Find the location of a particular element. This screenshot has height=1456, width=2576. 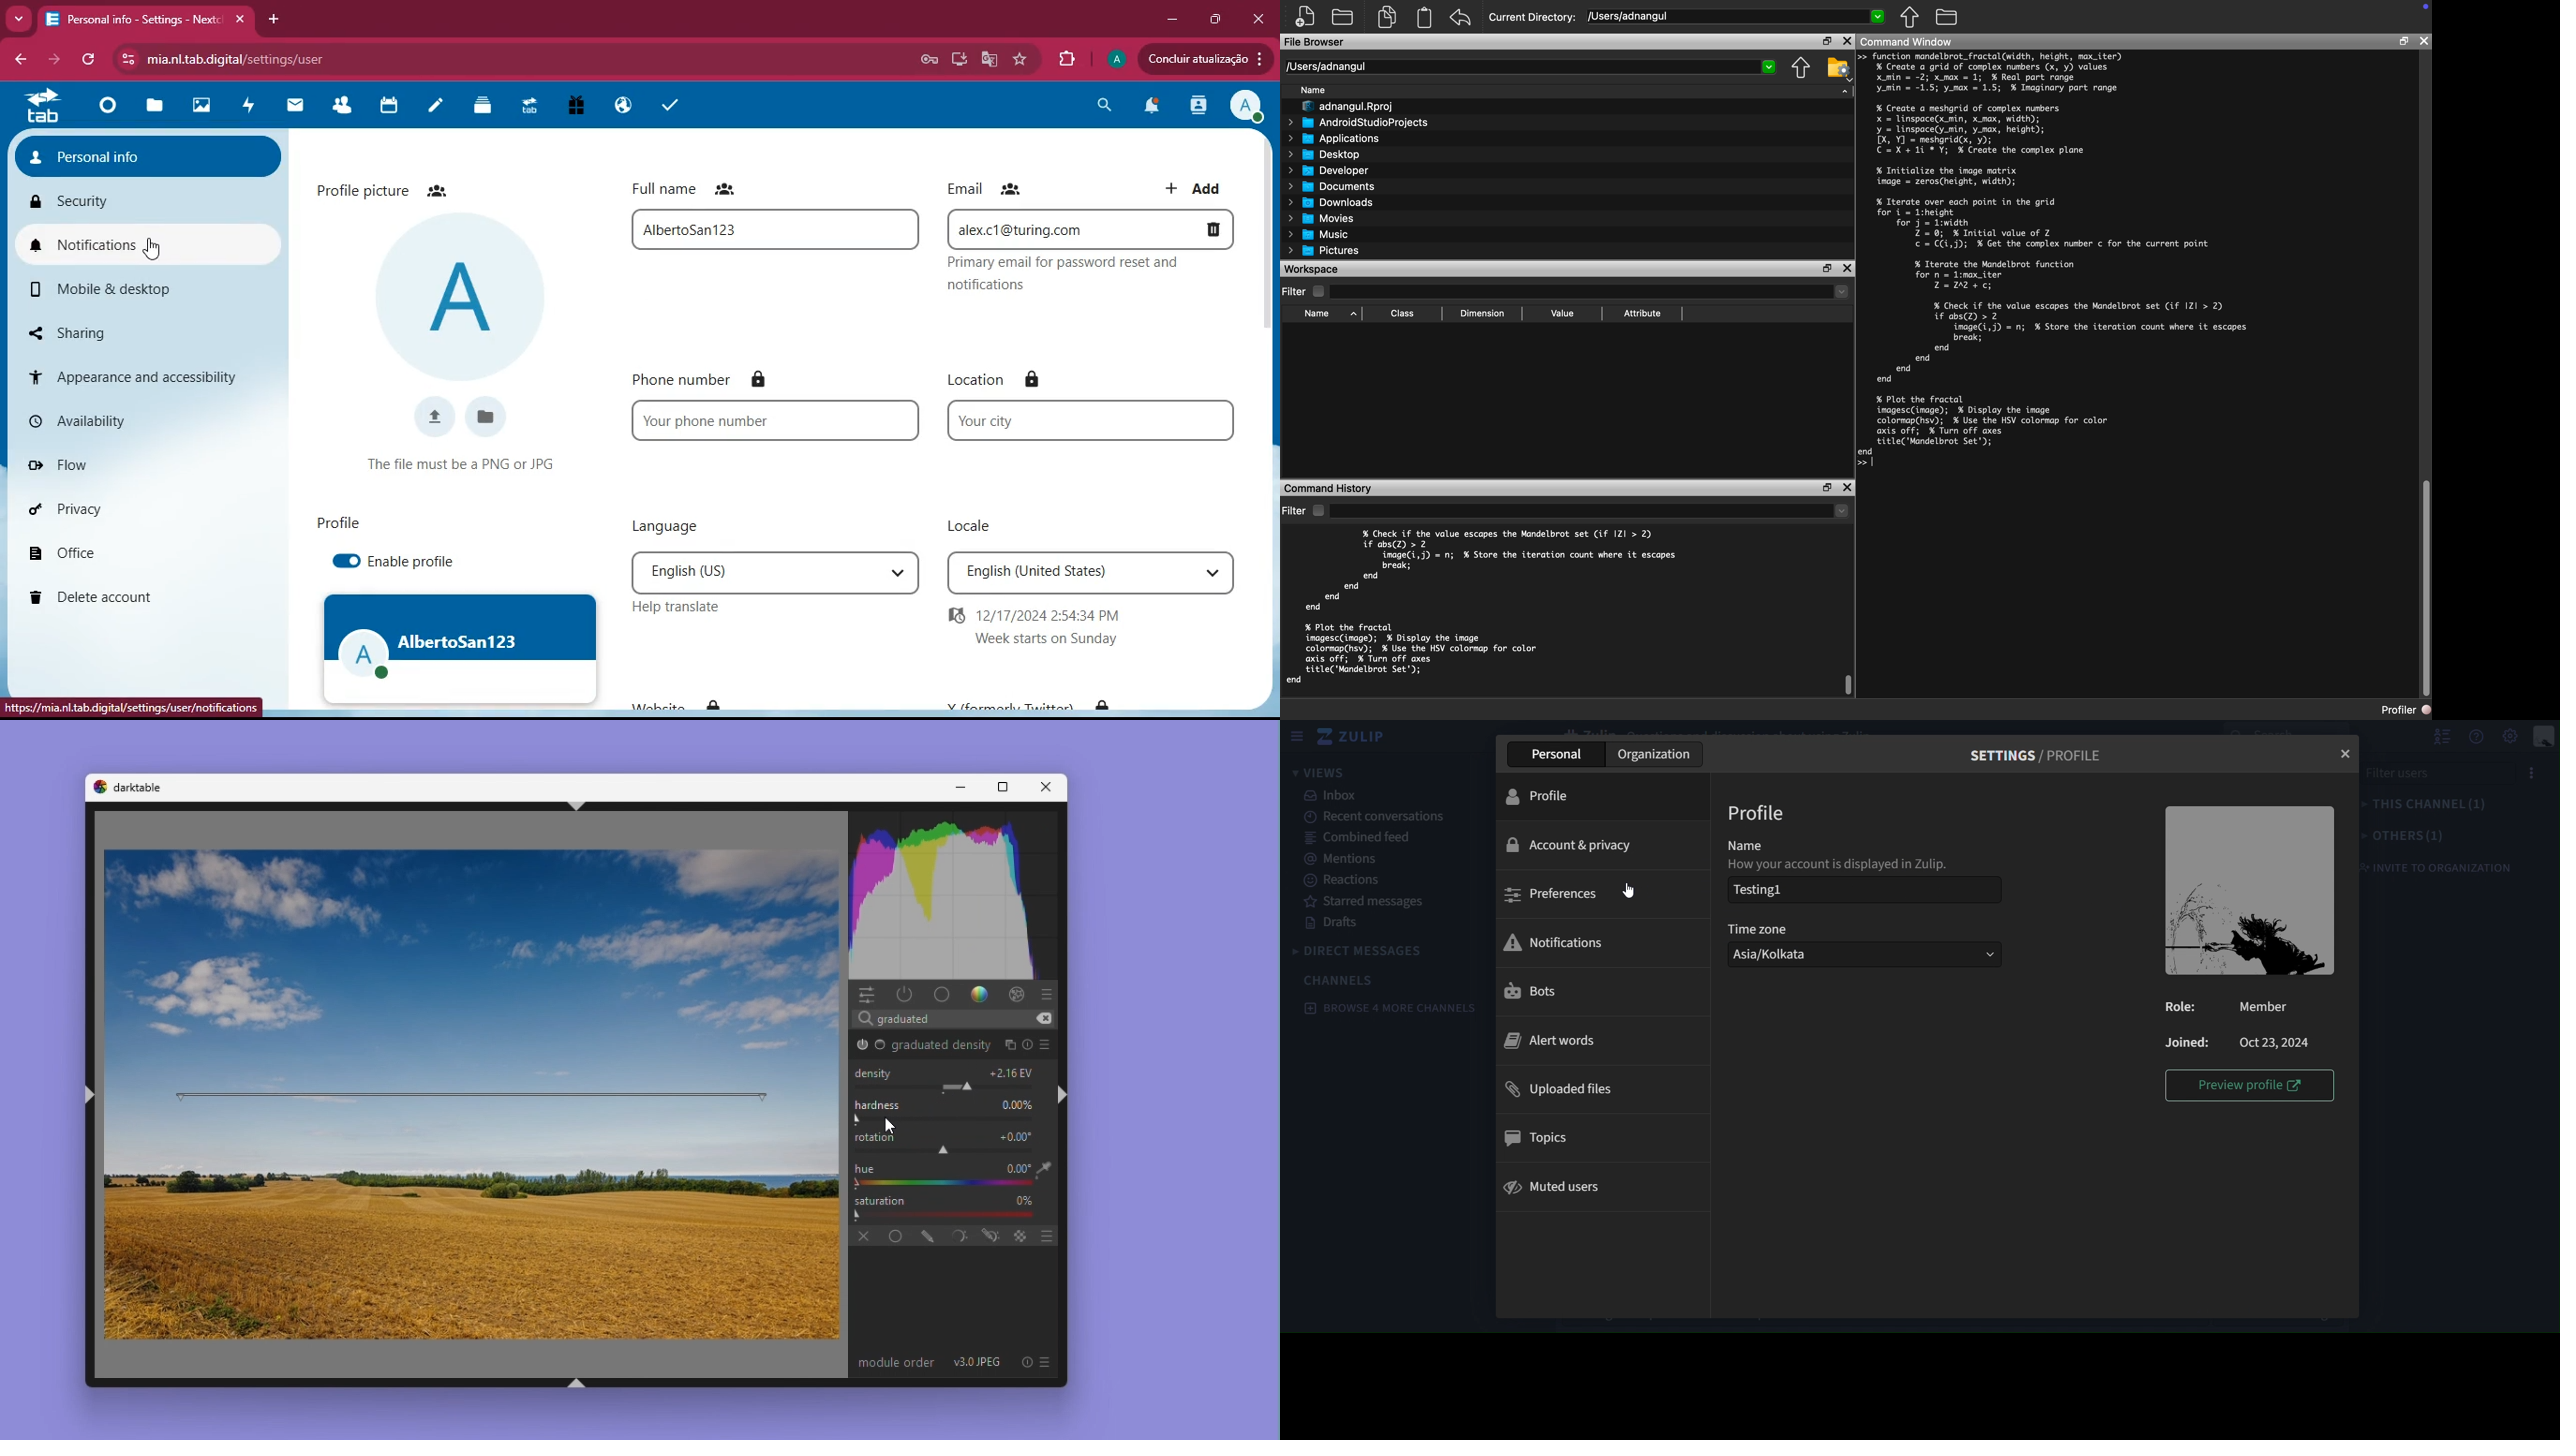

mentions is located at coordinates (1341, 858).